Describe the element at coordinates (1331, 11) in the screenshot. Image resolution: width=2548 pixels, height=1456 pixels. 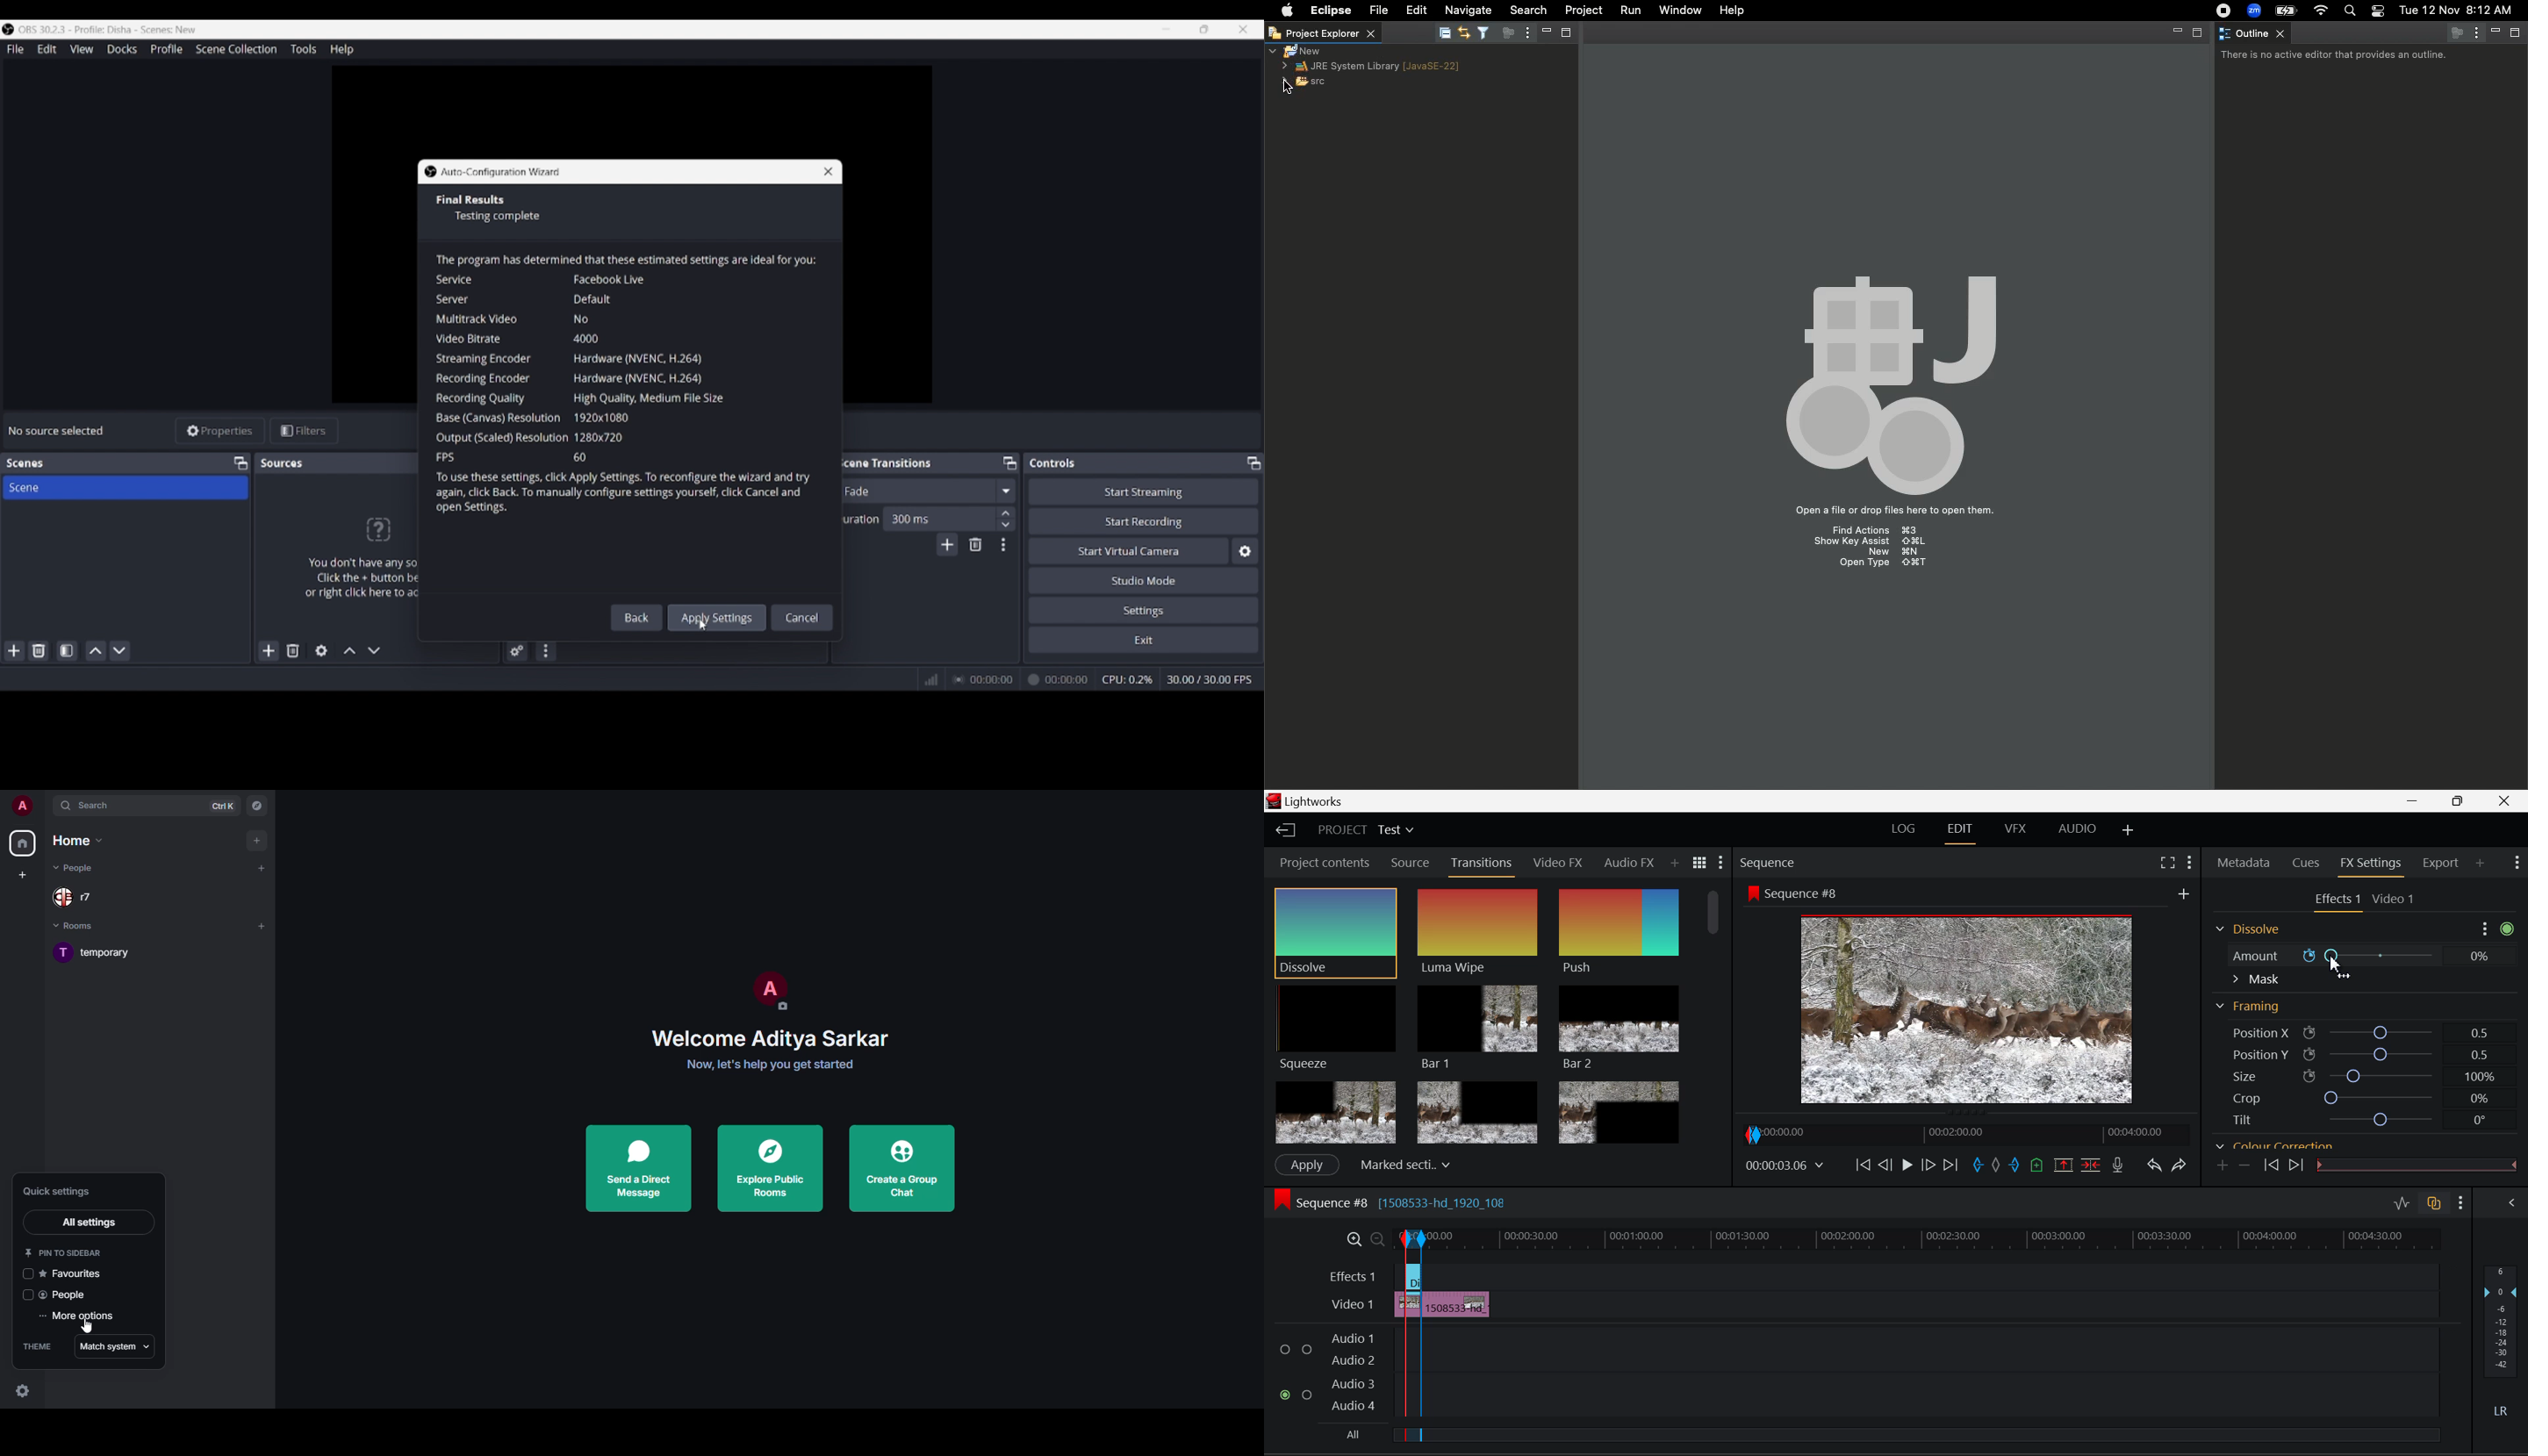
I see `Eclipse` at that location.